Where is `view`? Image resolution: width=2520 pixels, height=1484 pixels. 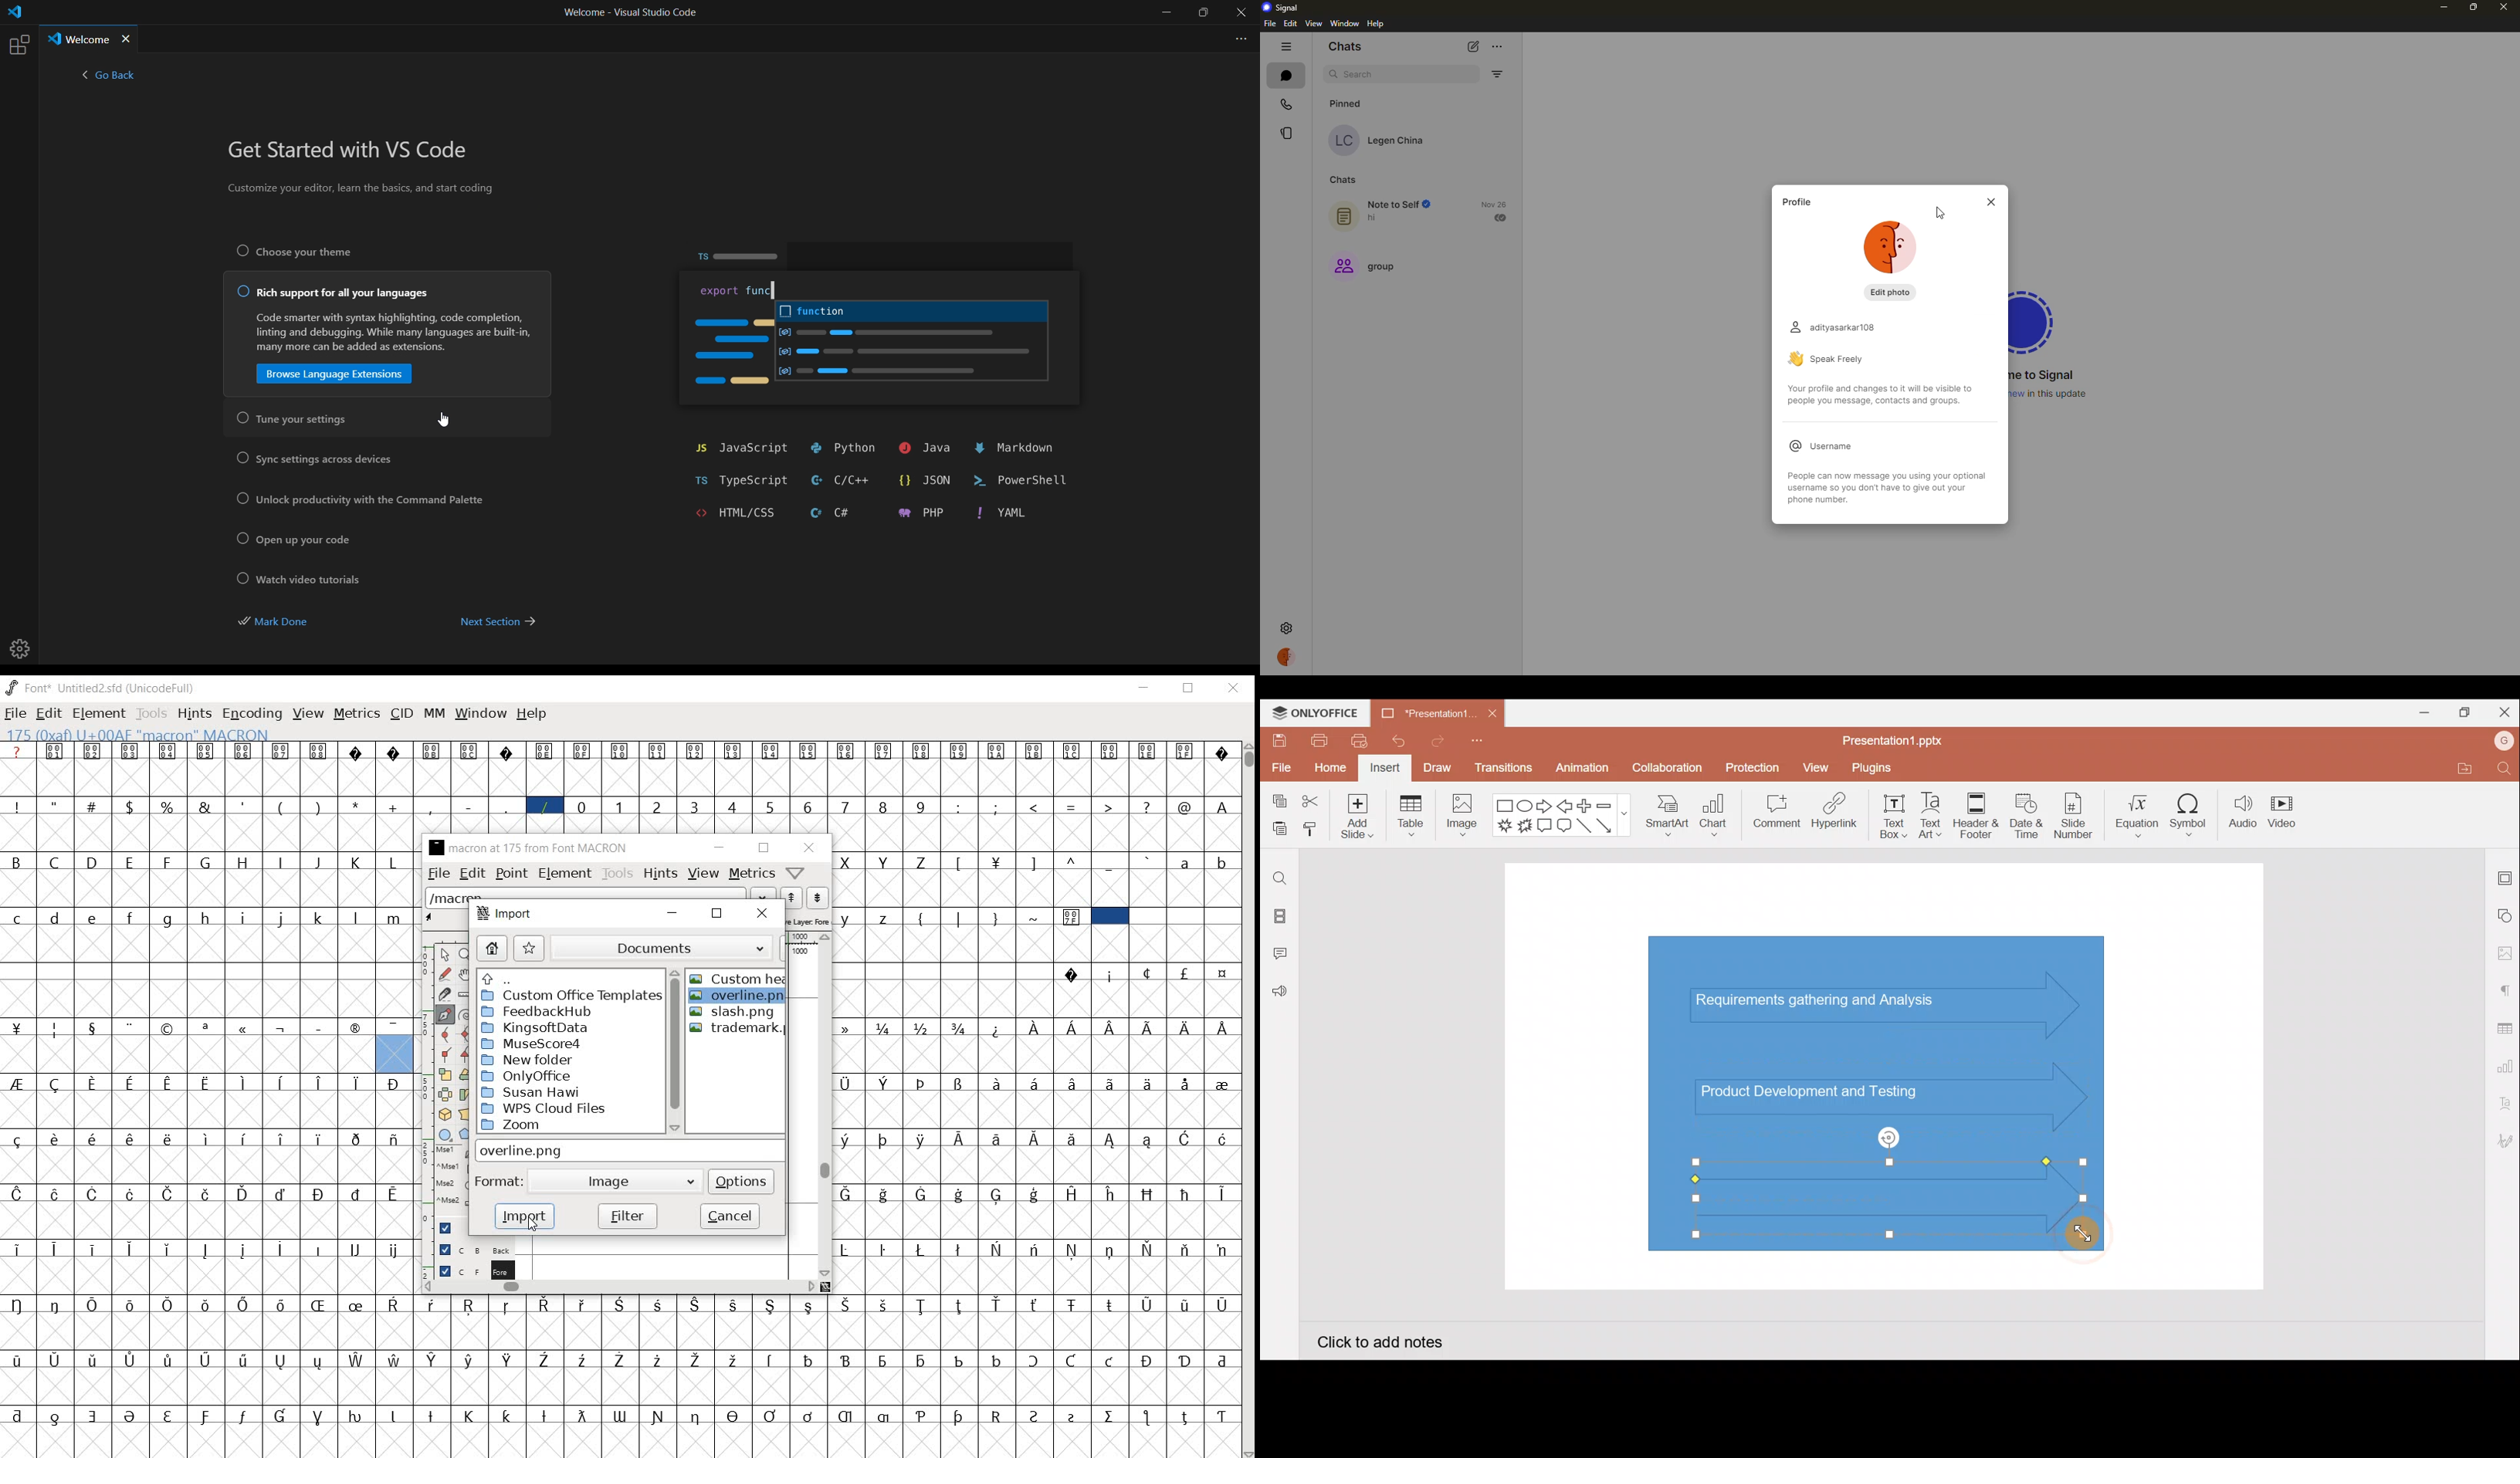 view is located at coordinates (308, 713).